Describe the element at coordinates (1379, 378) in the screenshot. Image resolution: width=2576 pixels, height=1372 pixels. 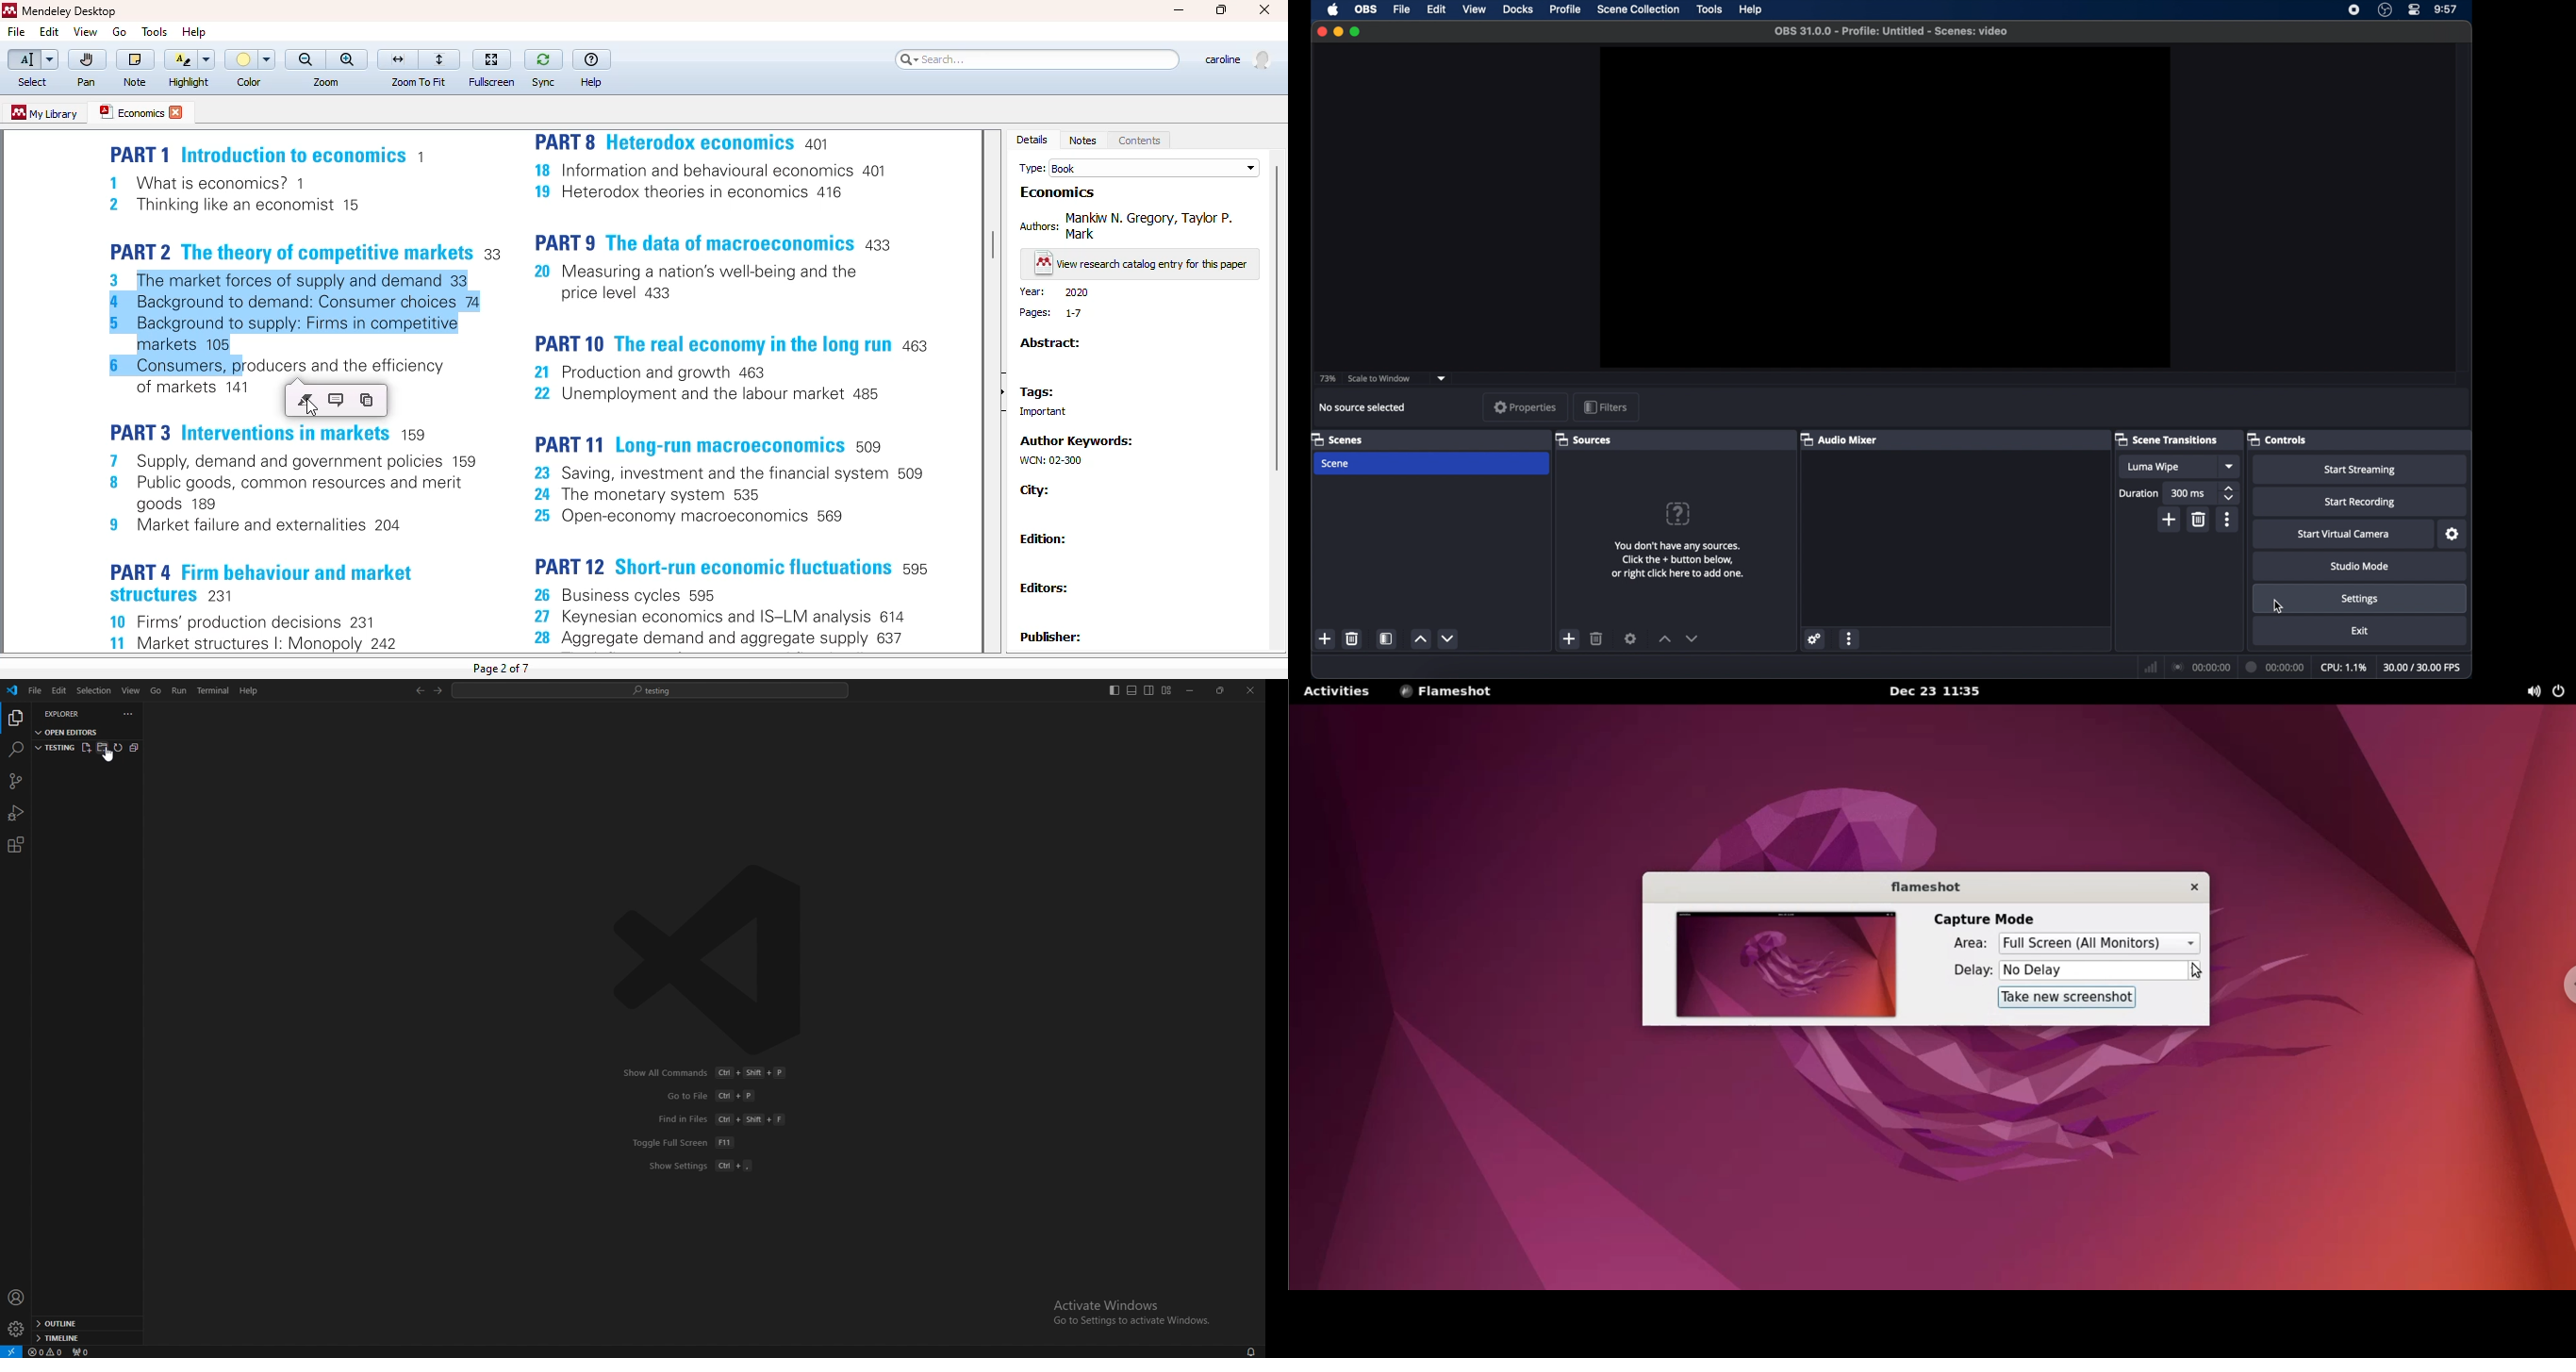
I see `scale to window` at that location.